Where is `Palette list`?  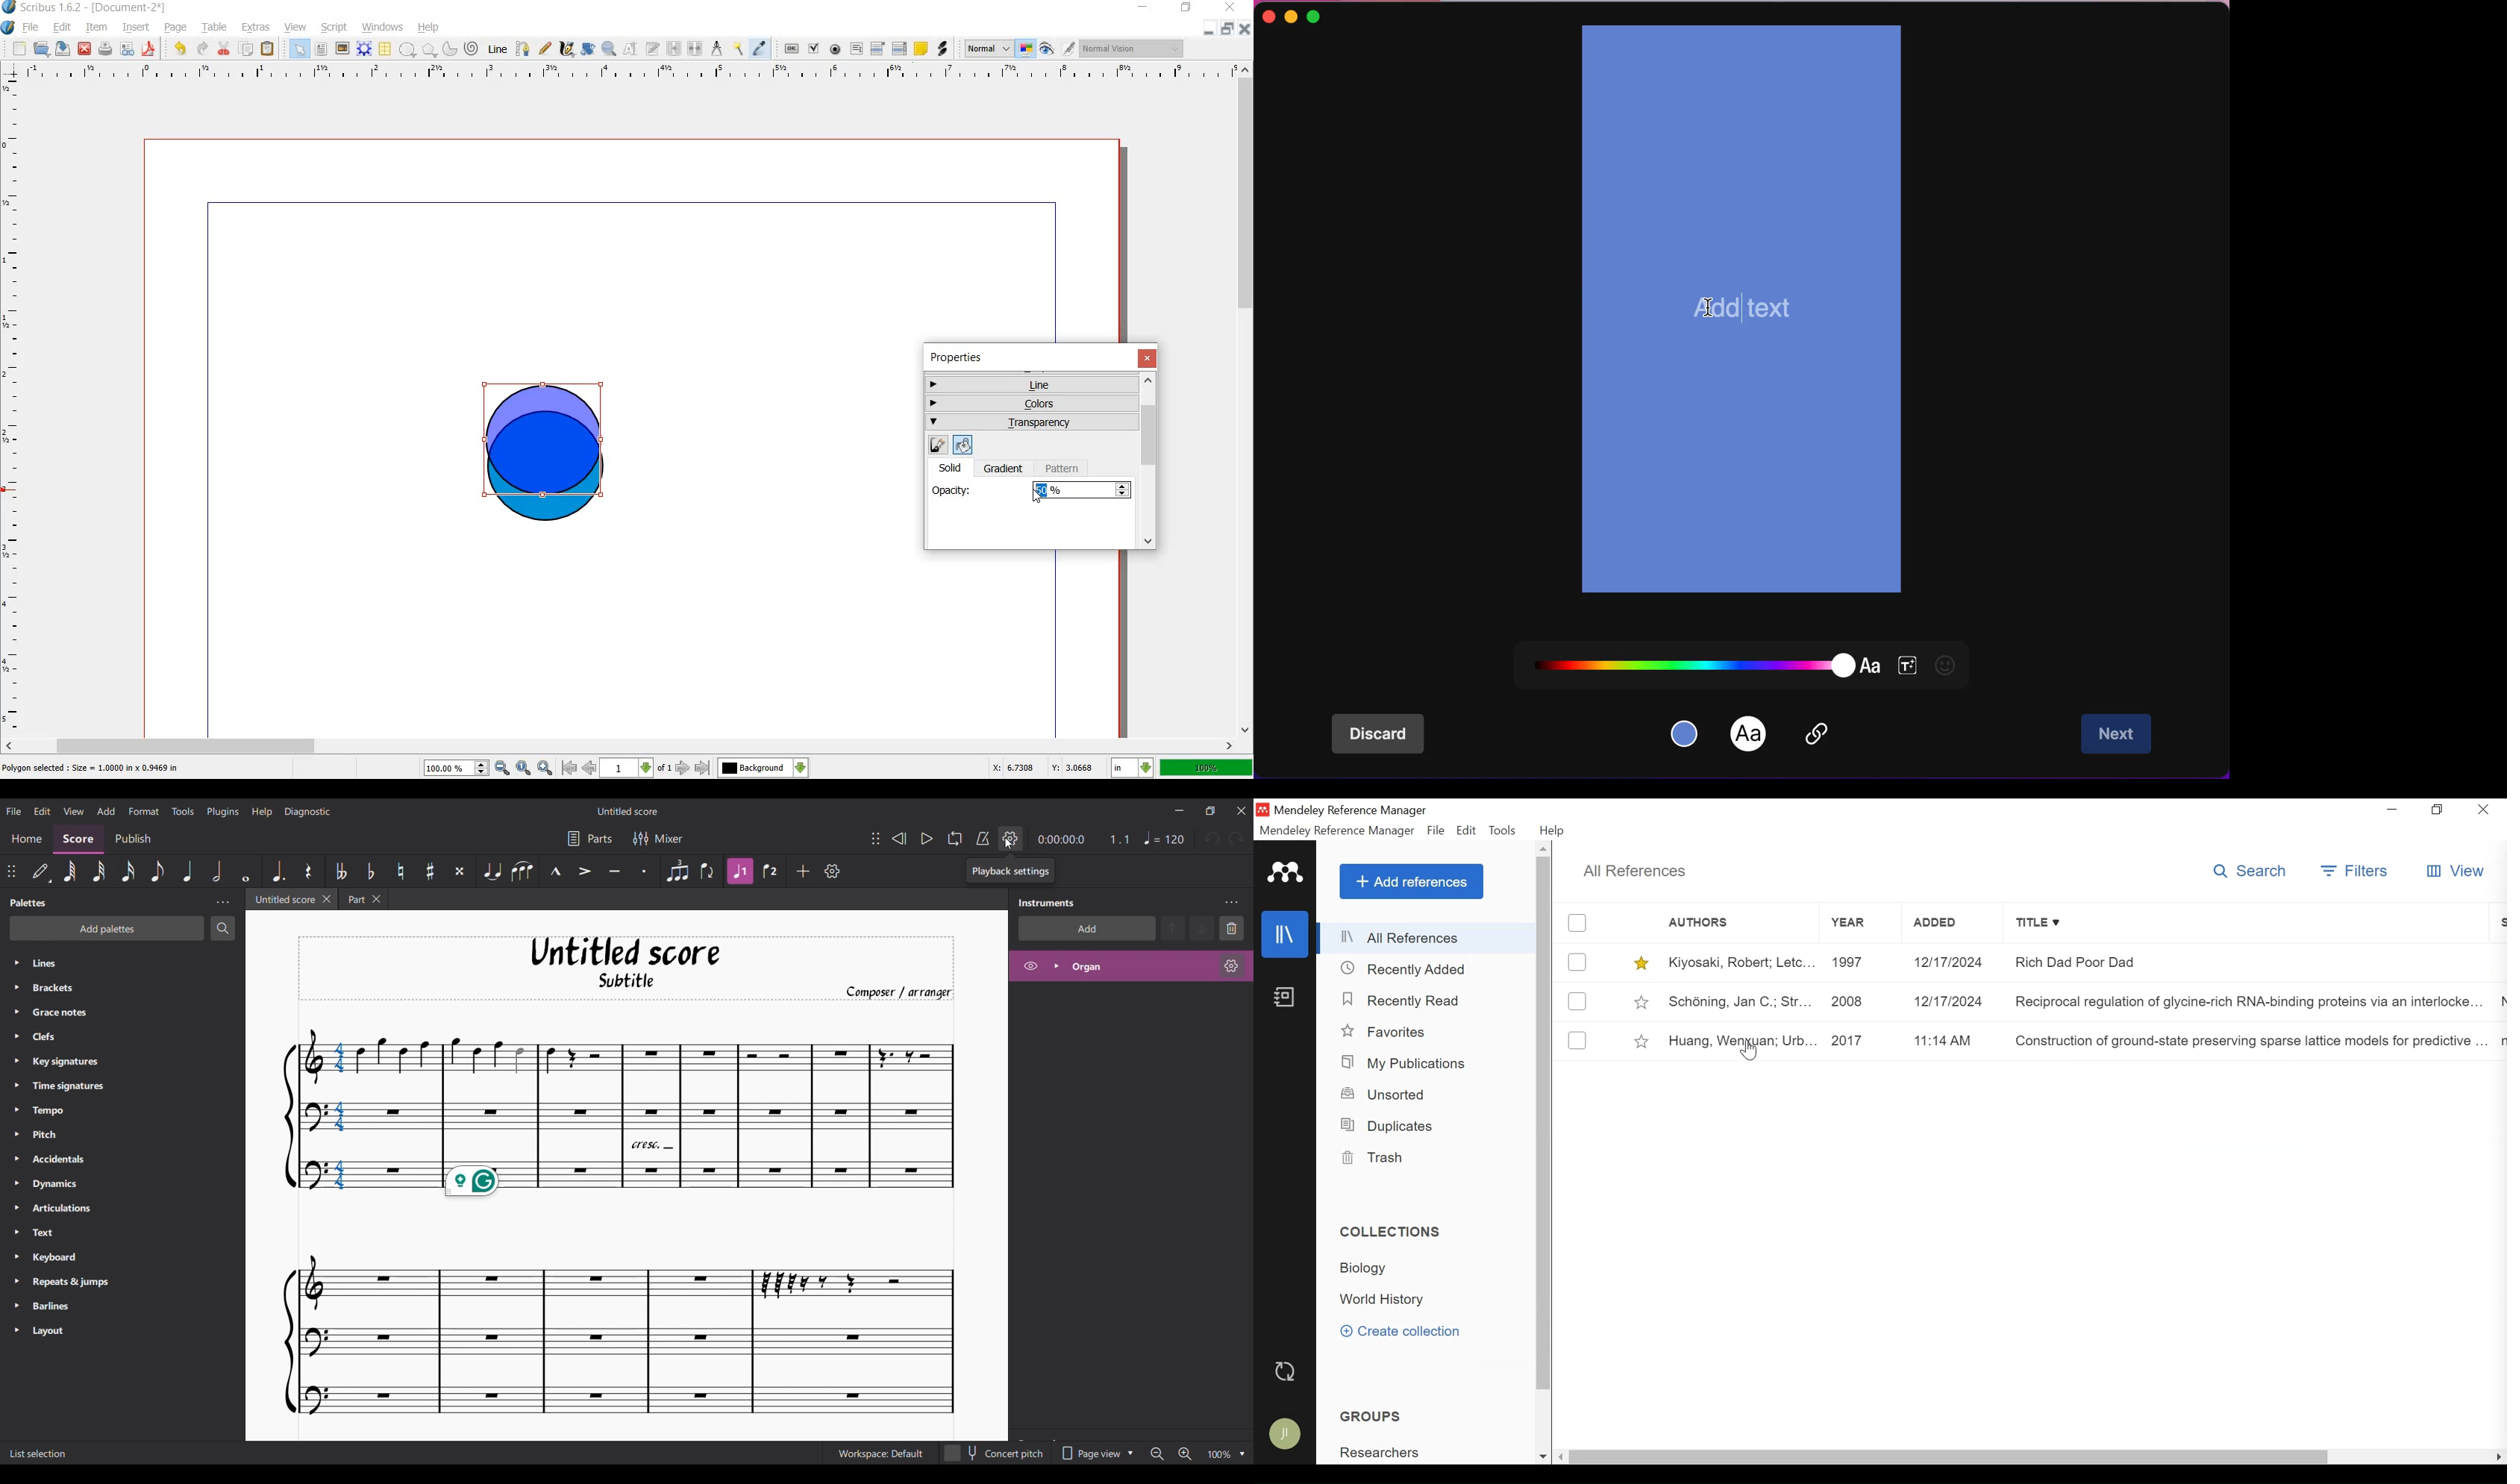
Palette list is located at coordinates (135, 1146).